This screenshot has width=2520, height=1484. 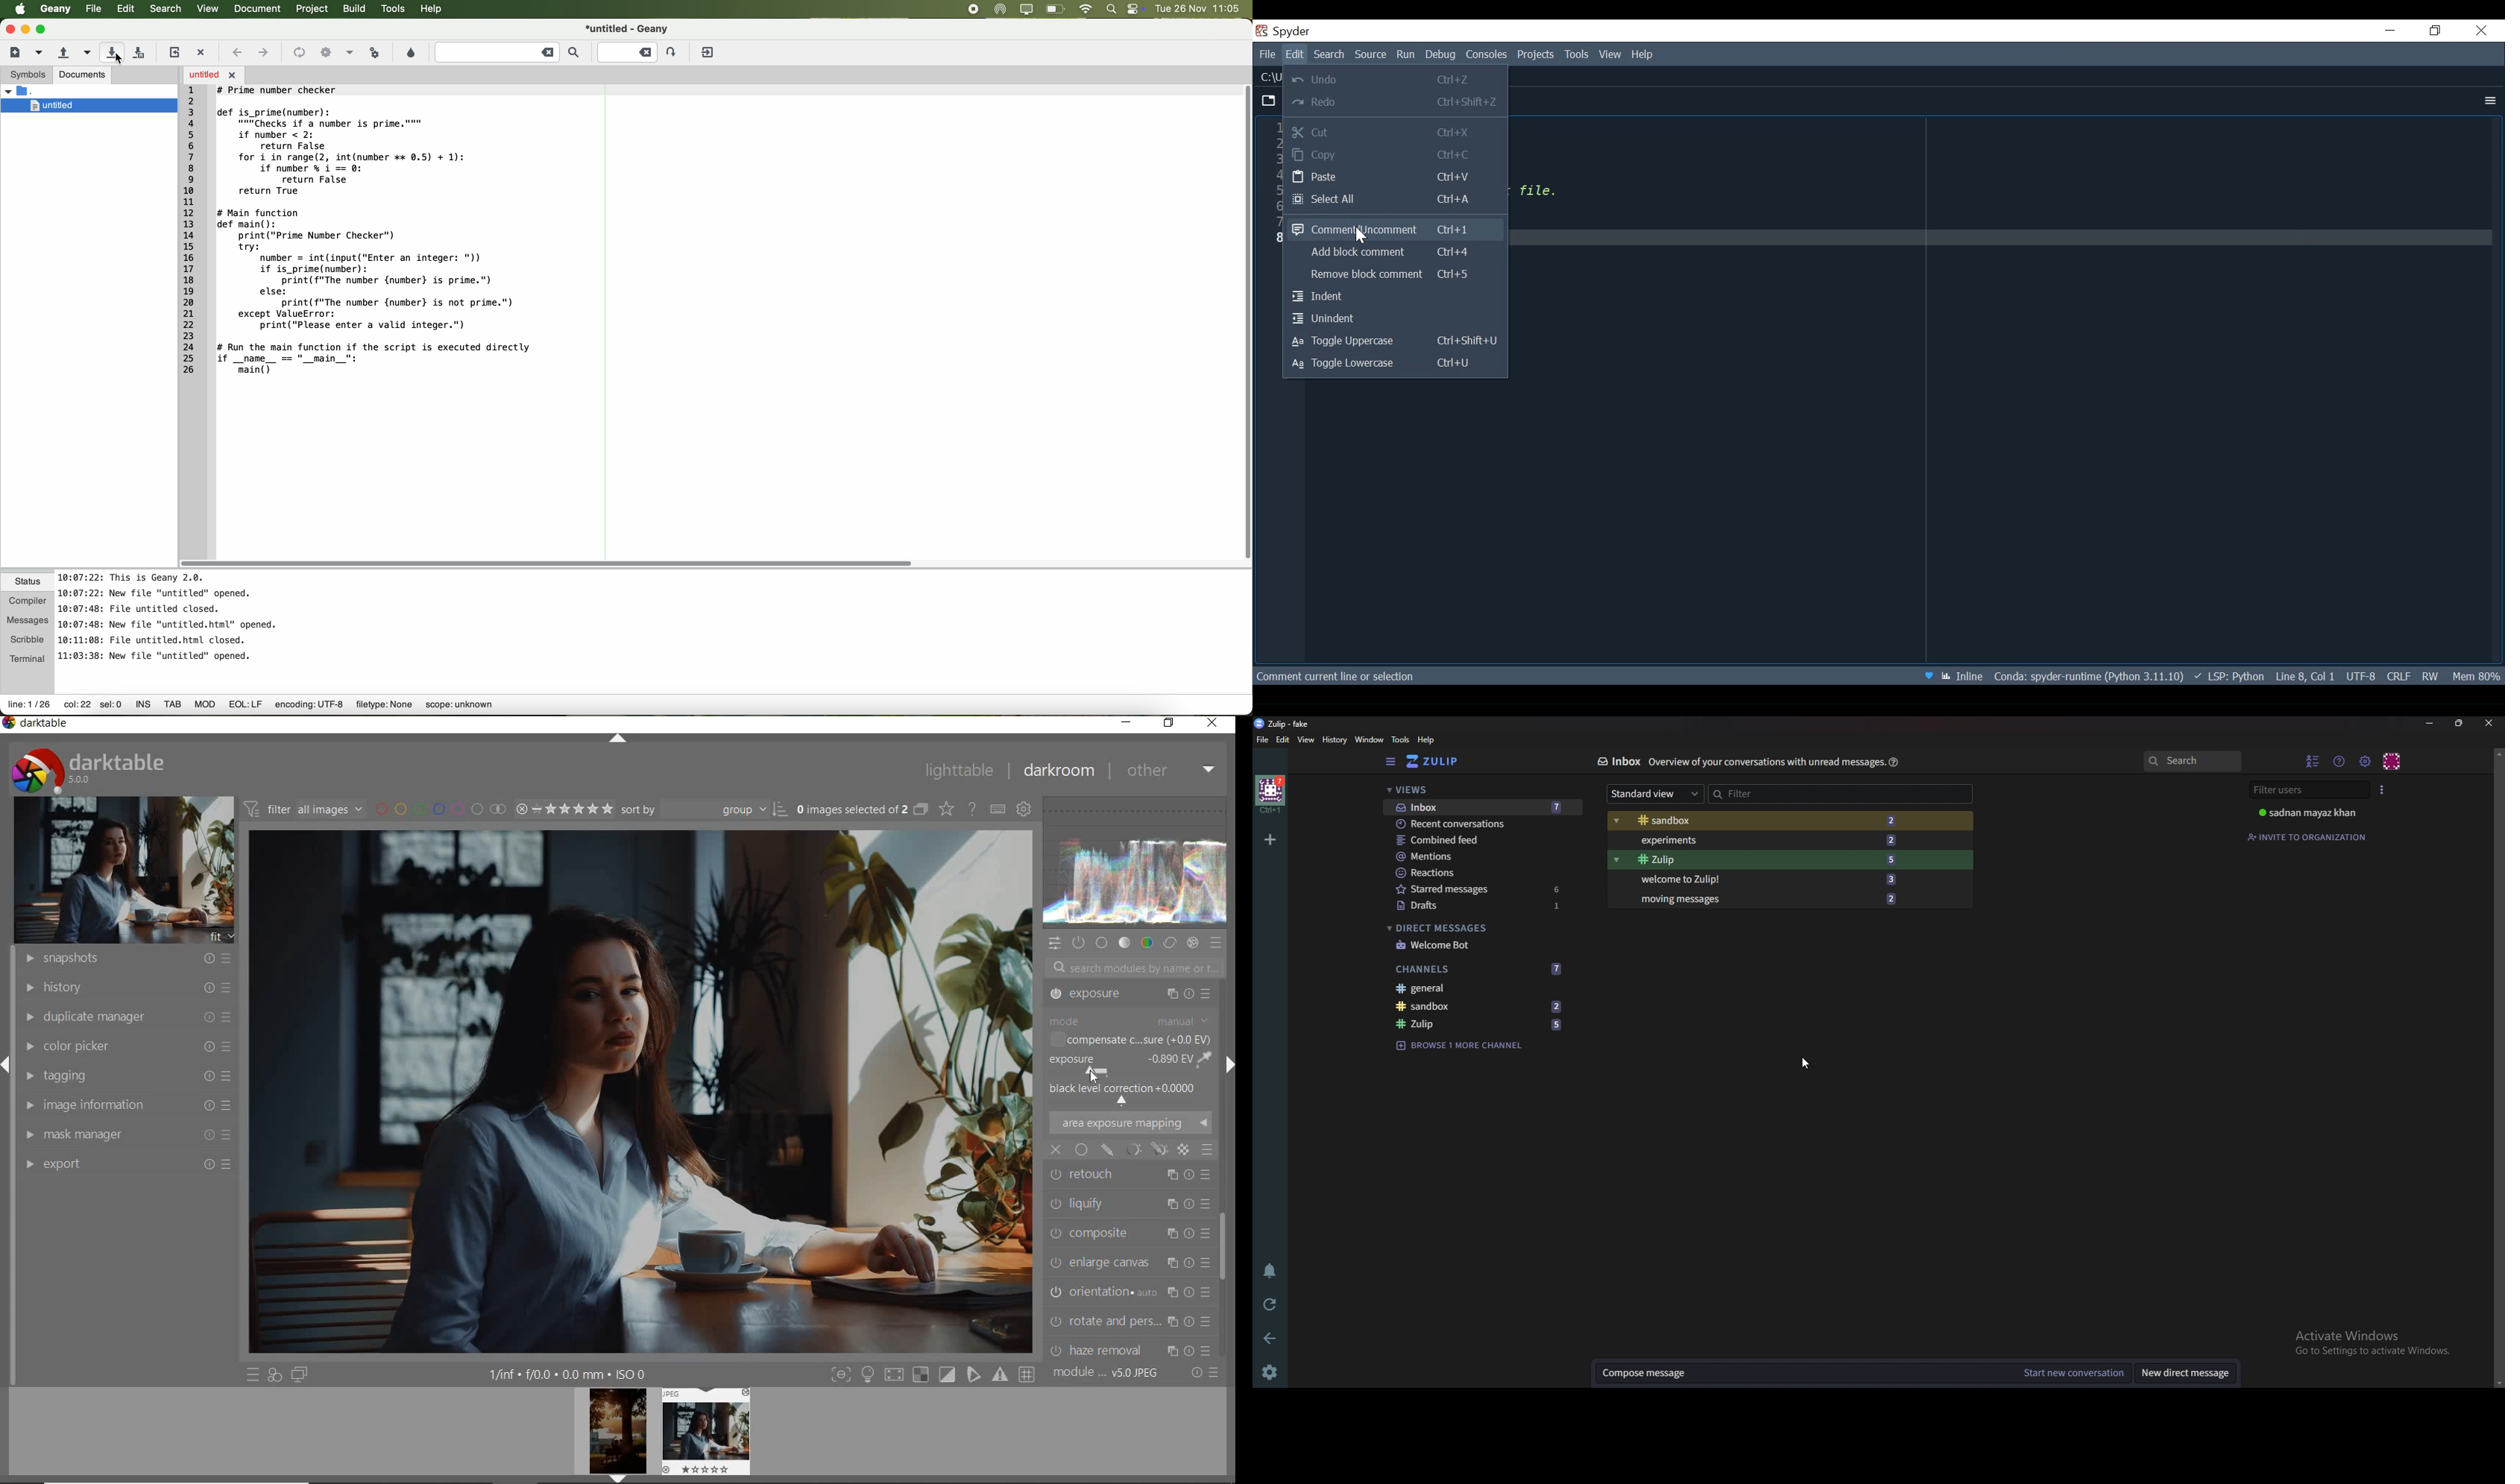 I want to click on EFFECT, so click(x=1192, y=943).